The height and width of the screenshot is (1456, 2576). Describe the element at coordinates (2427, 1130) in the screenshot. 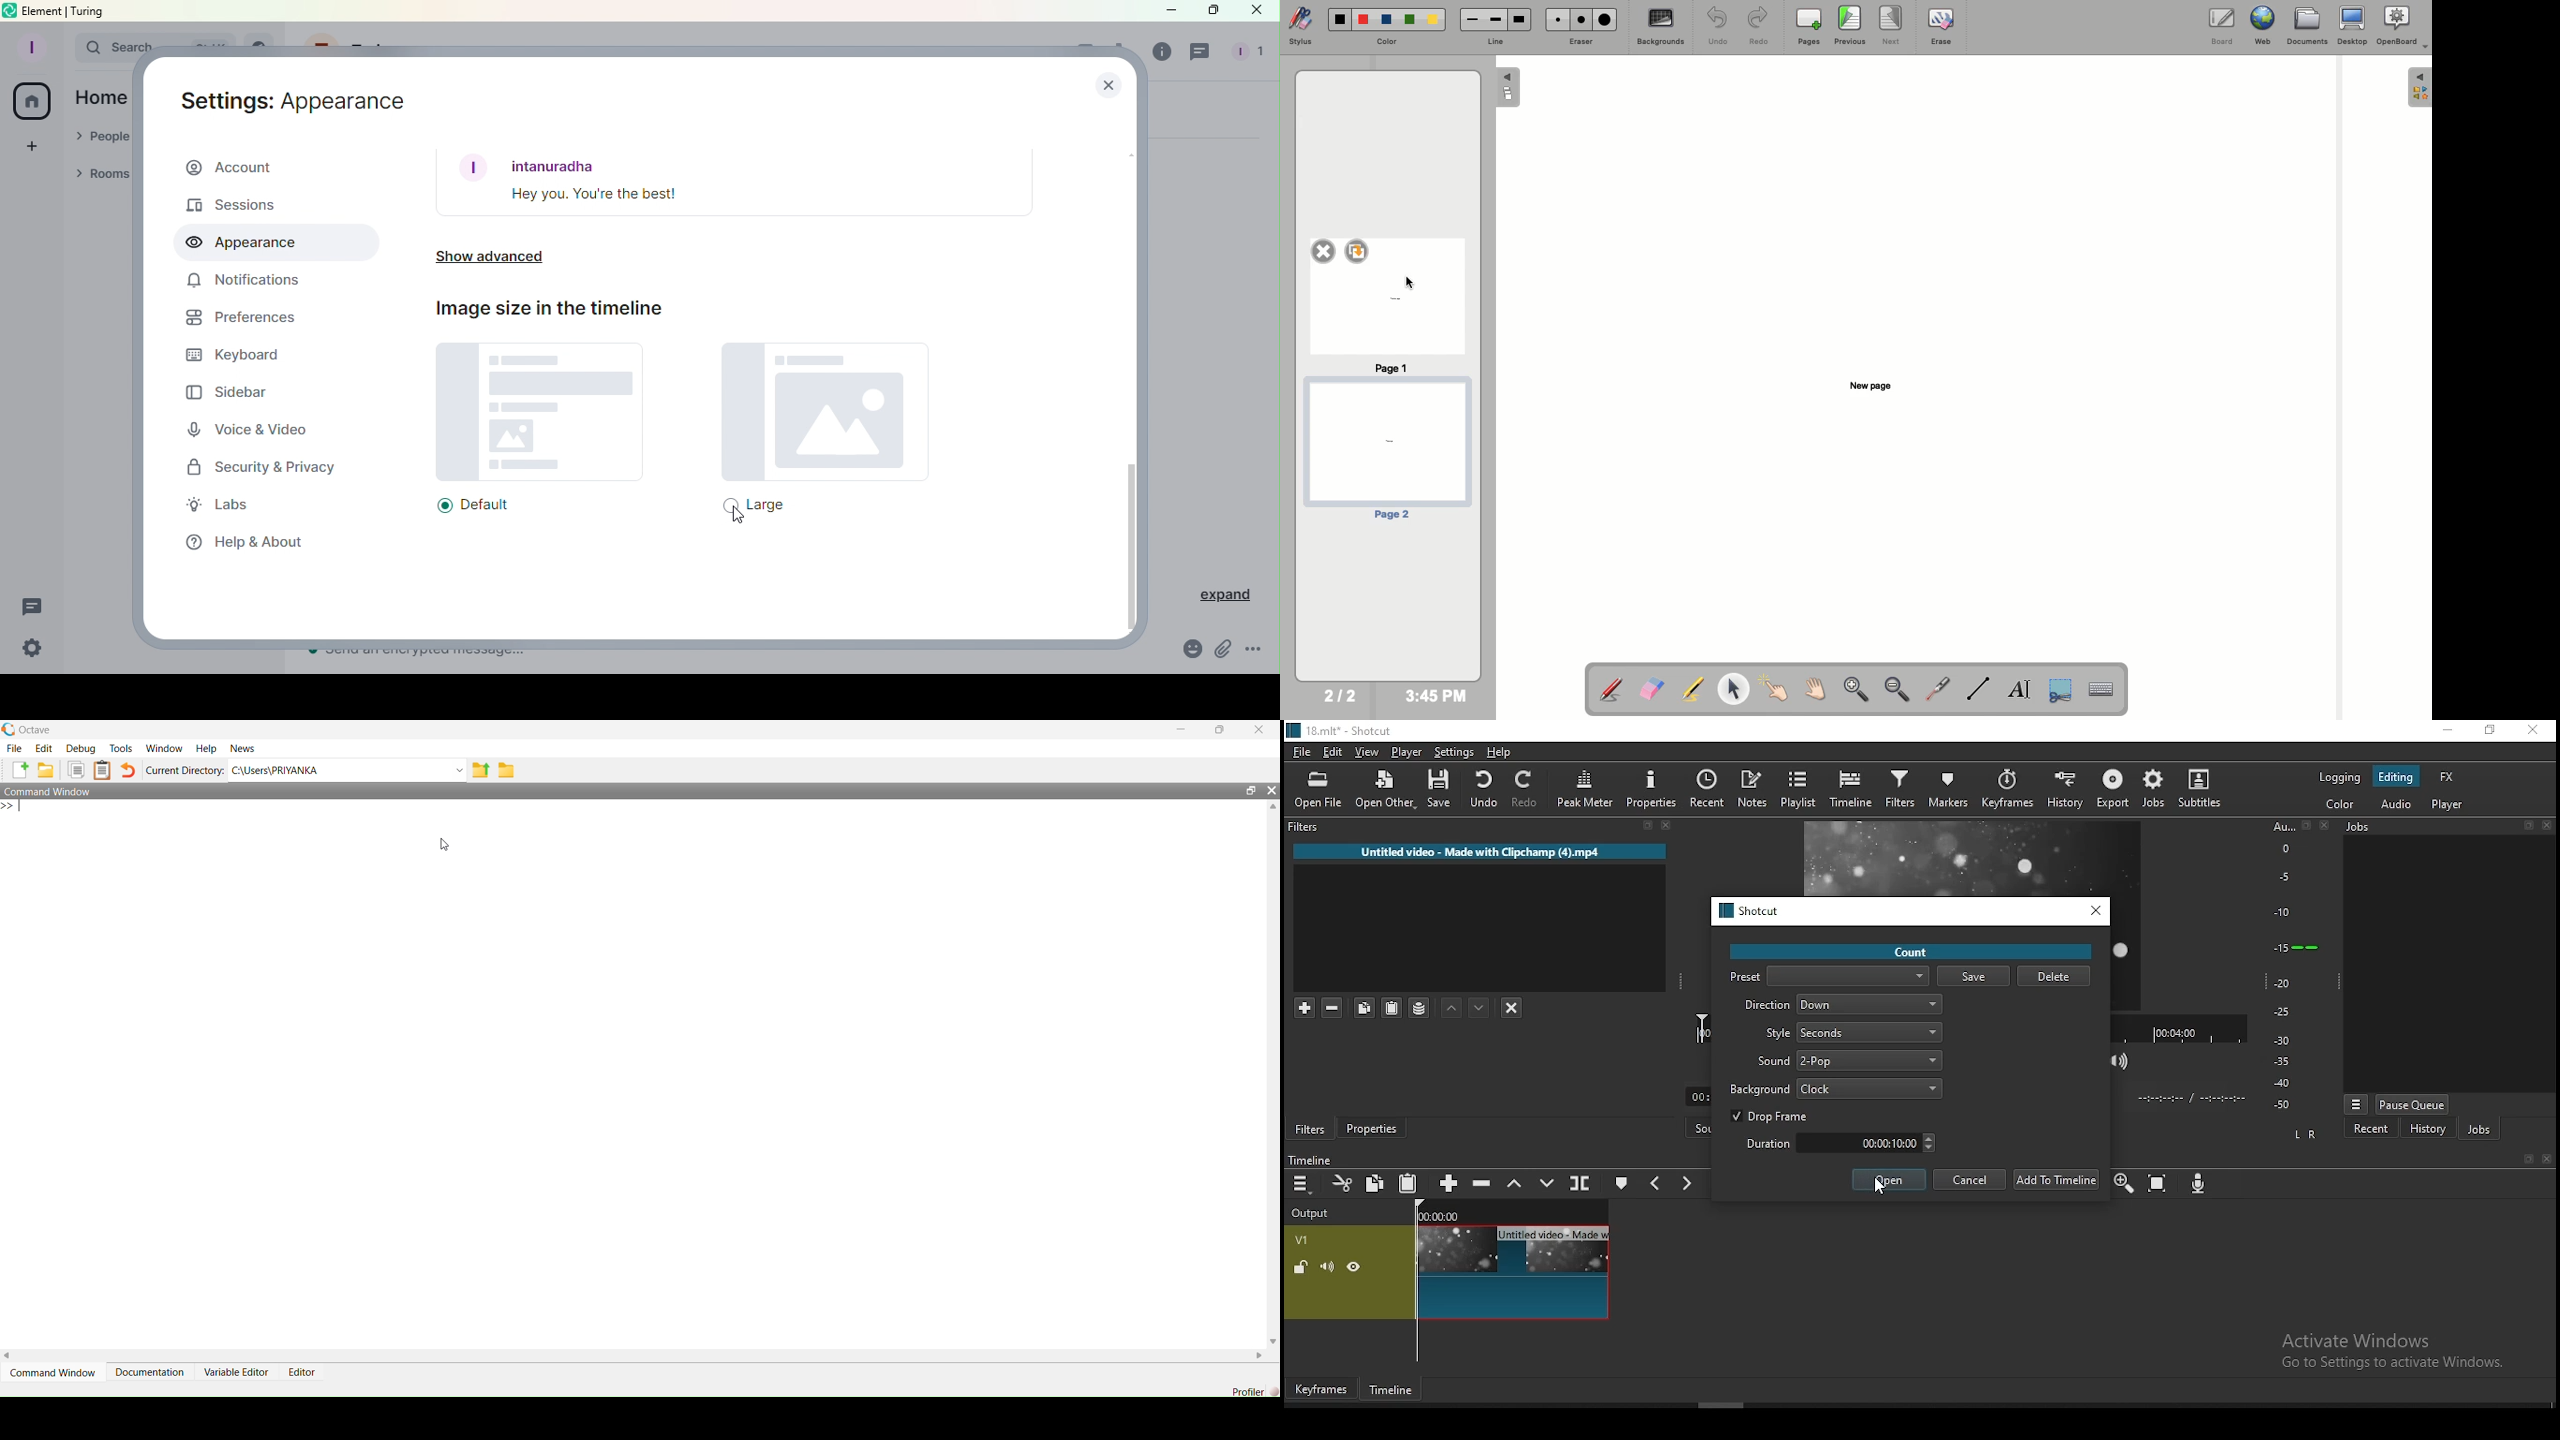

I see `history` at that location.